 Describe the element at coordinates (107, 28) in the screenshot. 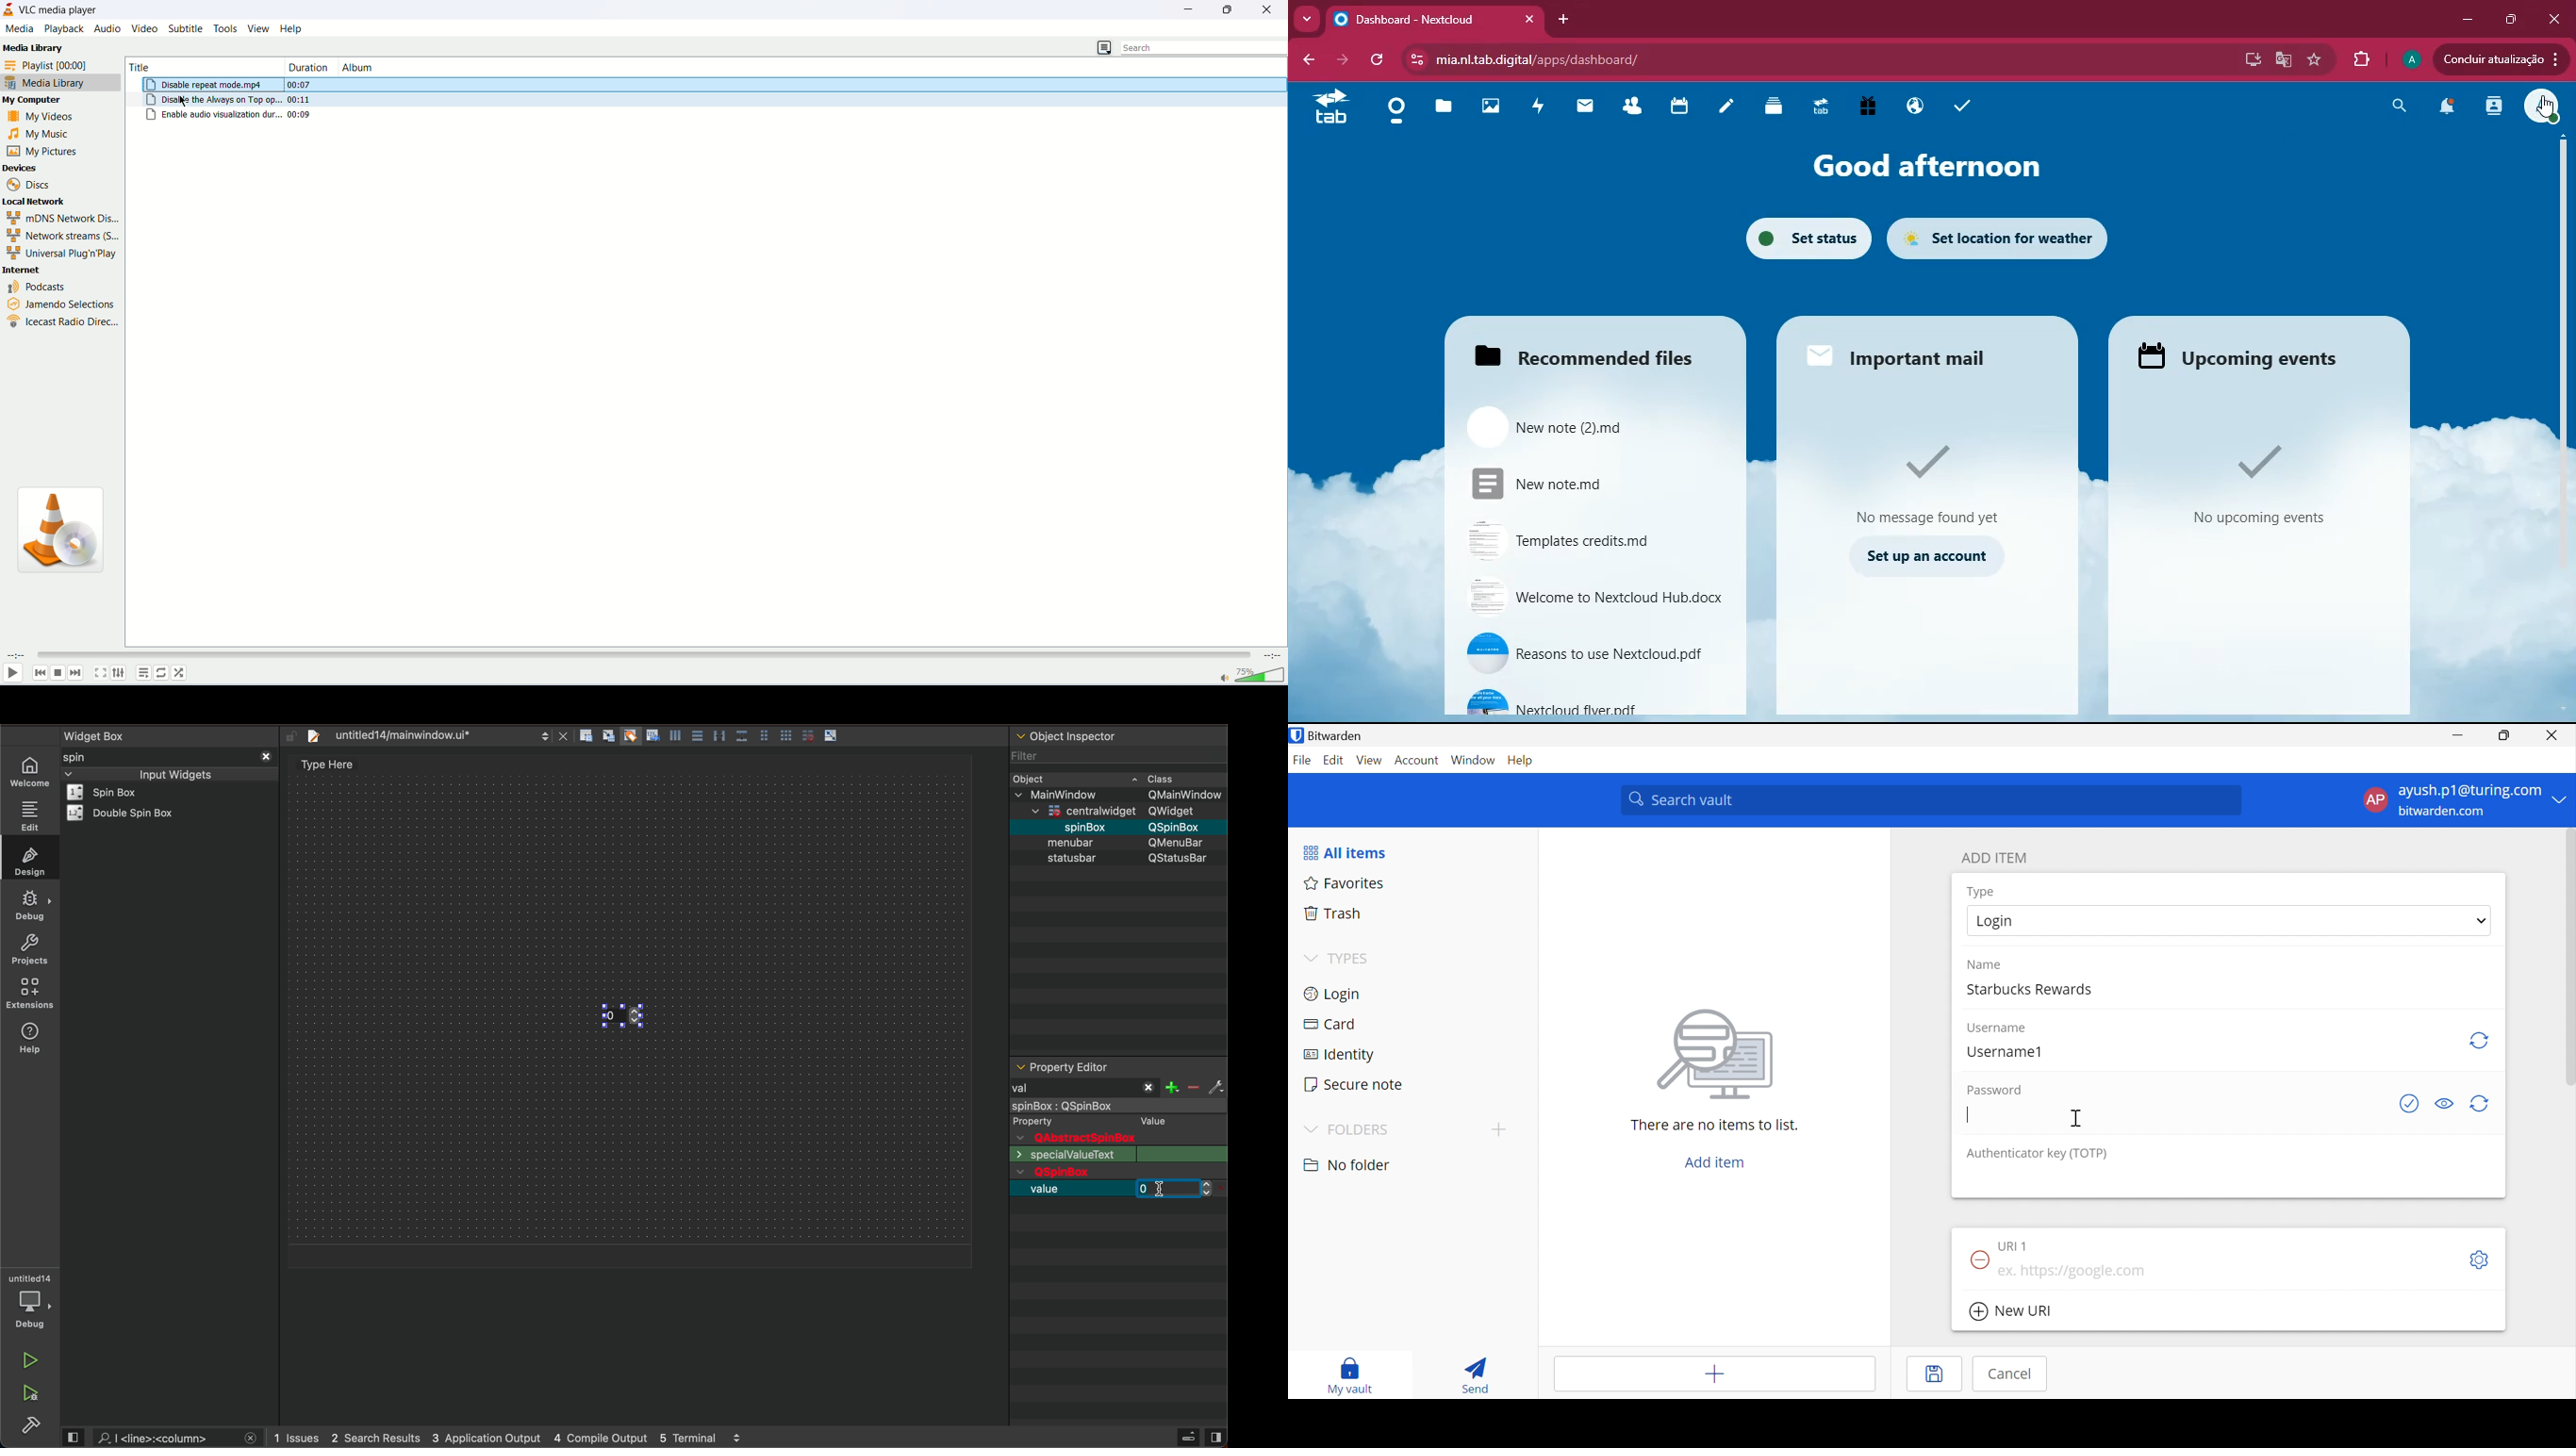

I see `audio` at that location.